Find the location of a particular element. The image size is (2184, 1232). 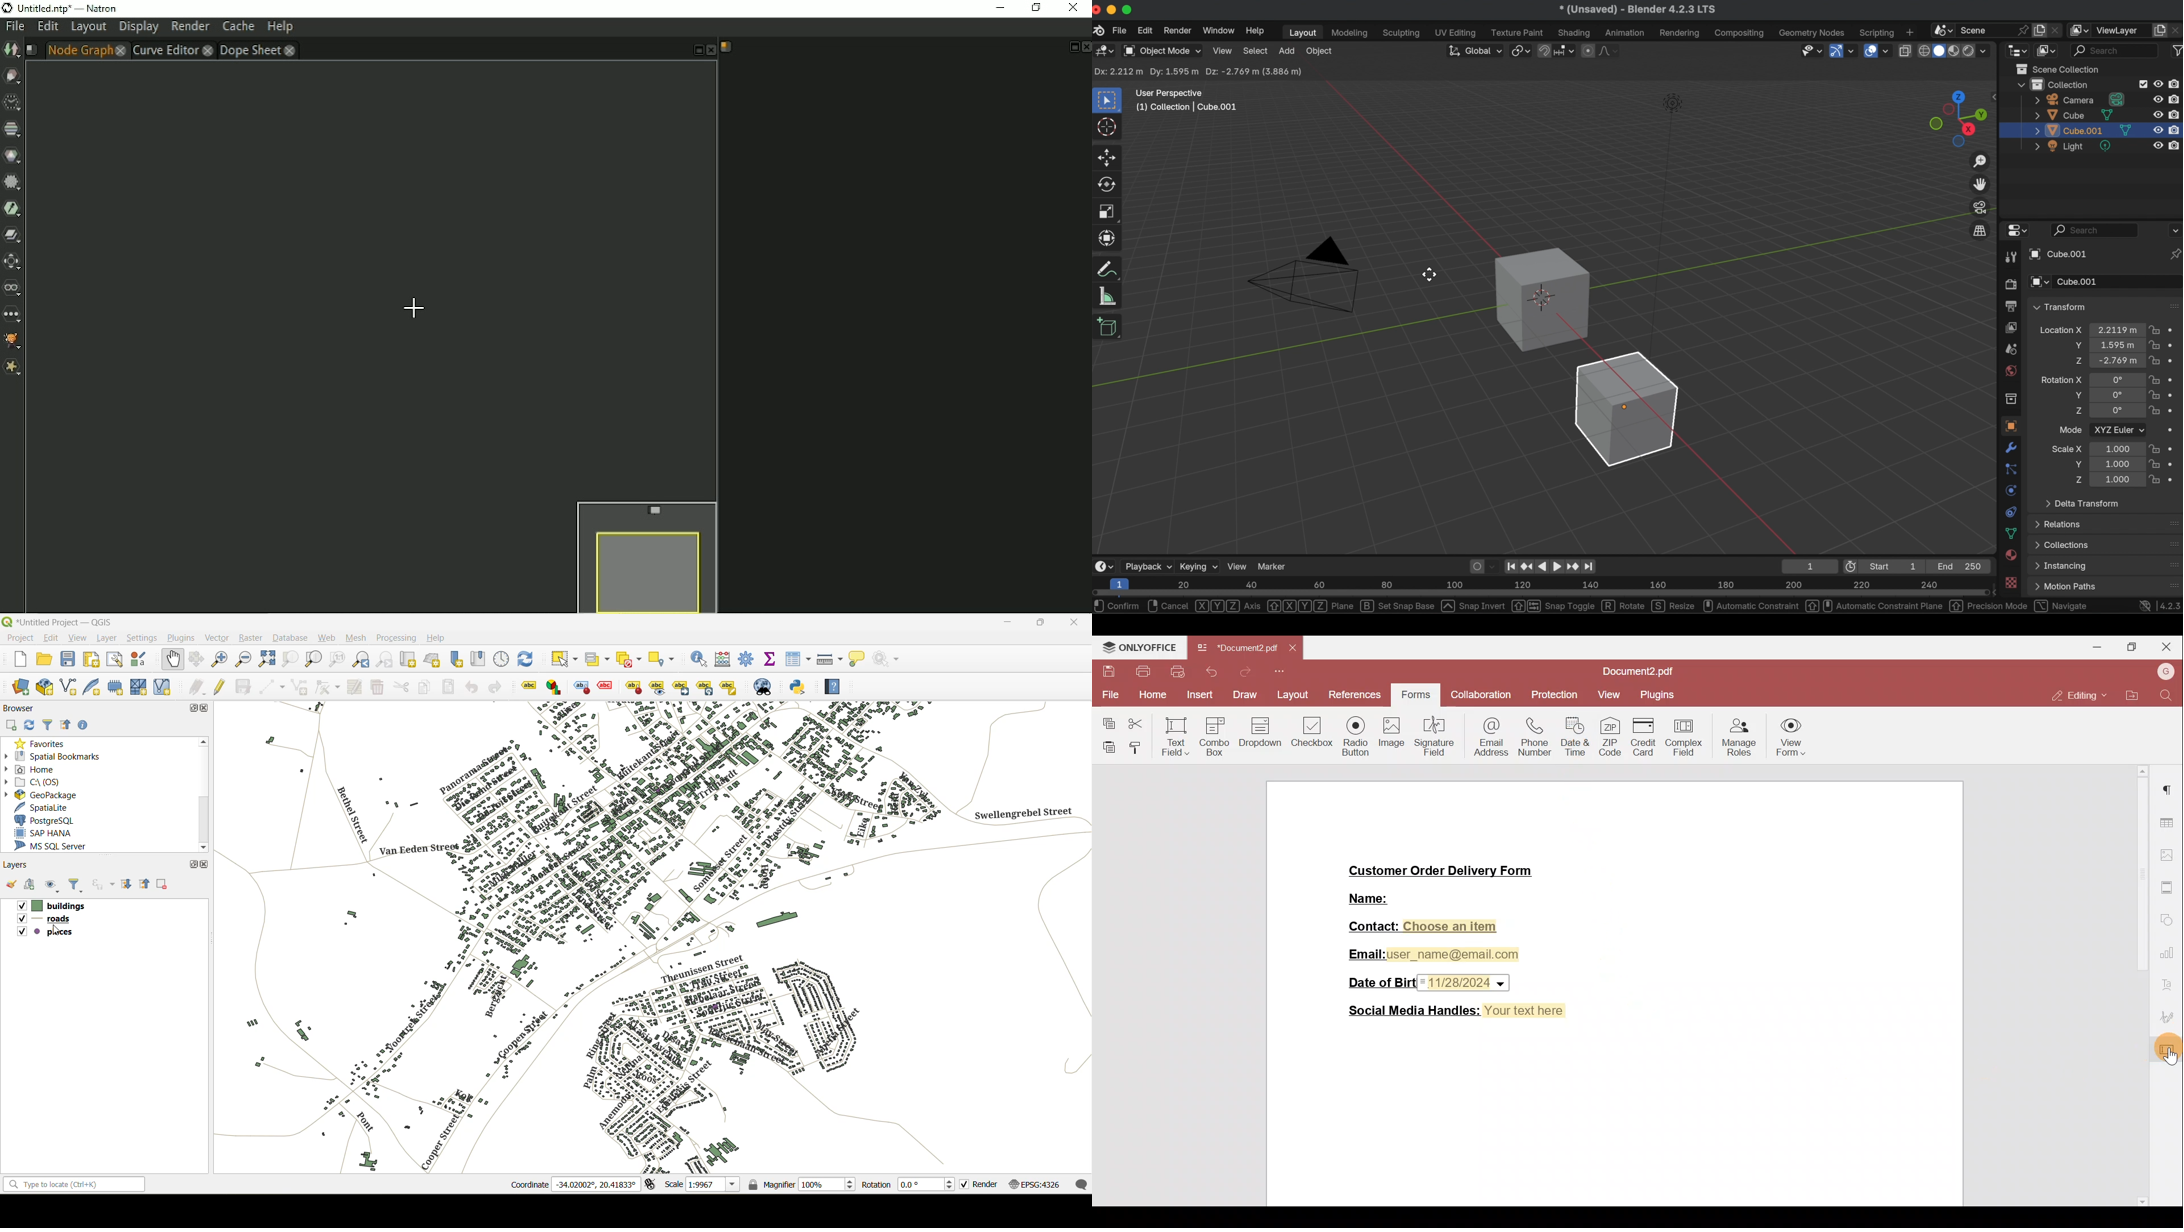

object mode drop down is located at coordinates (1161, 51).